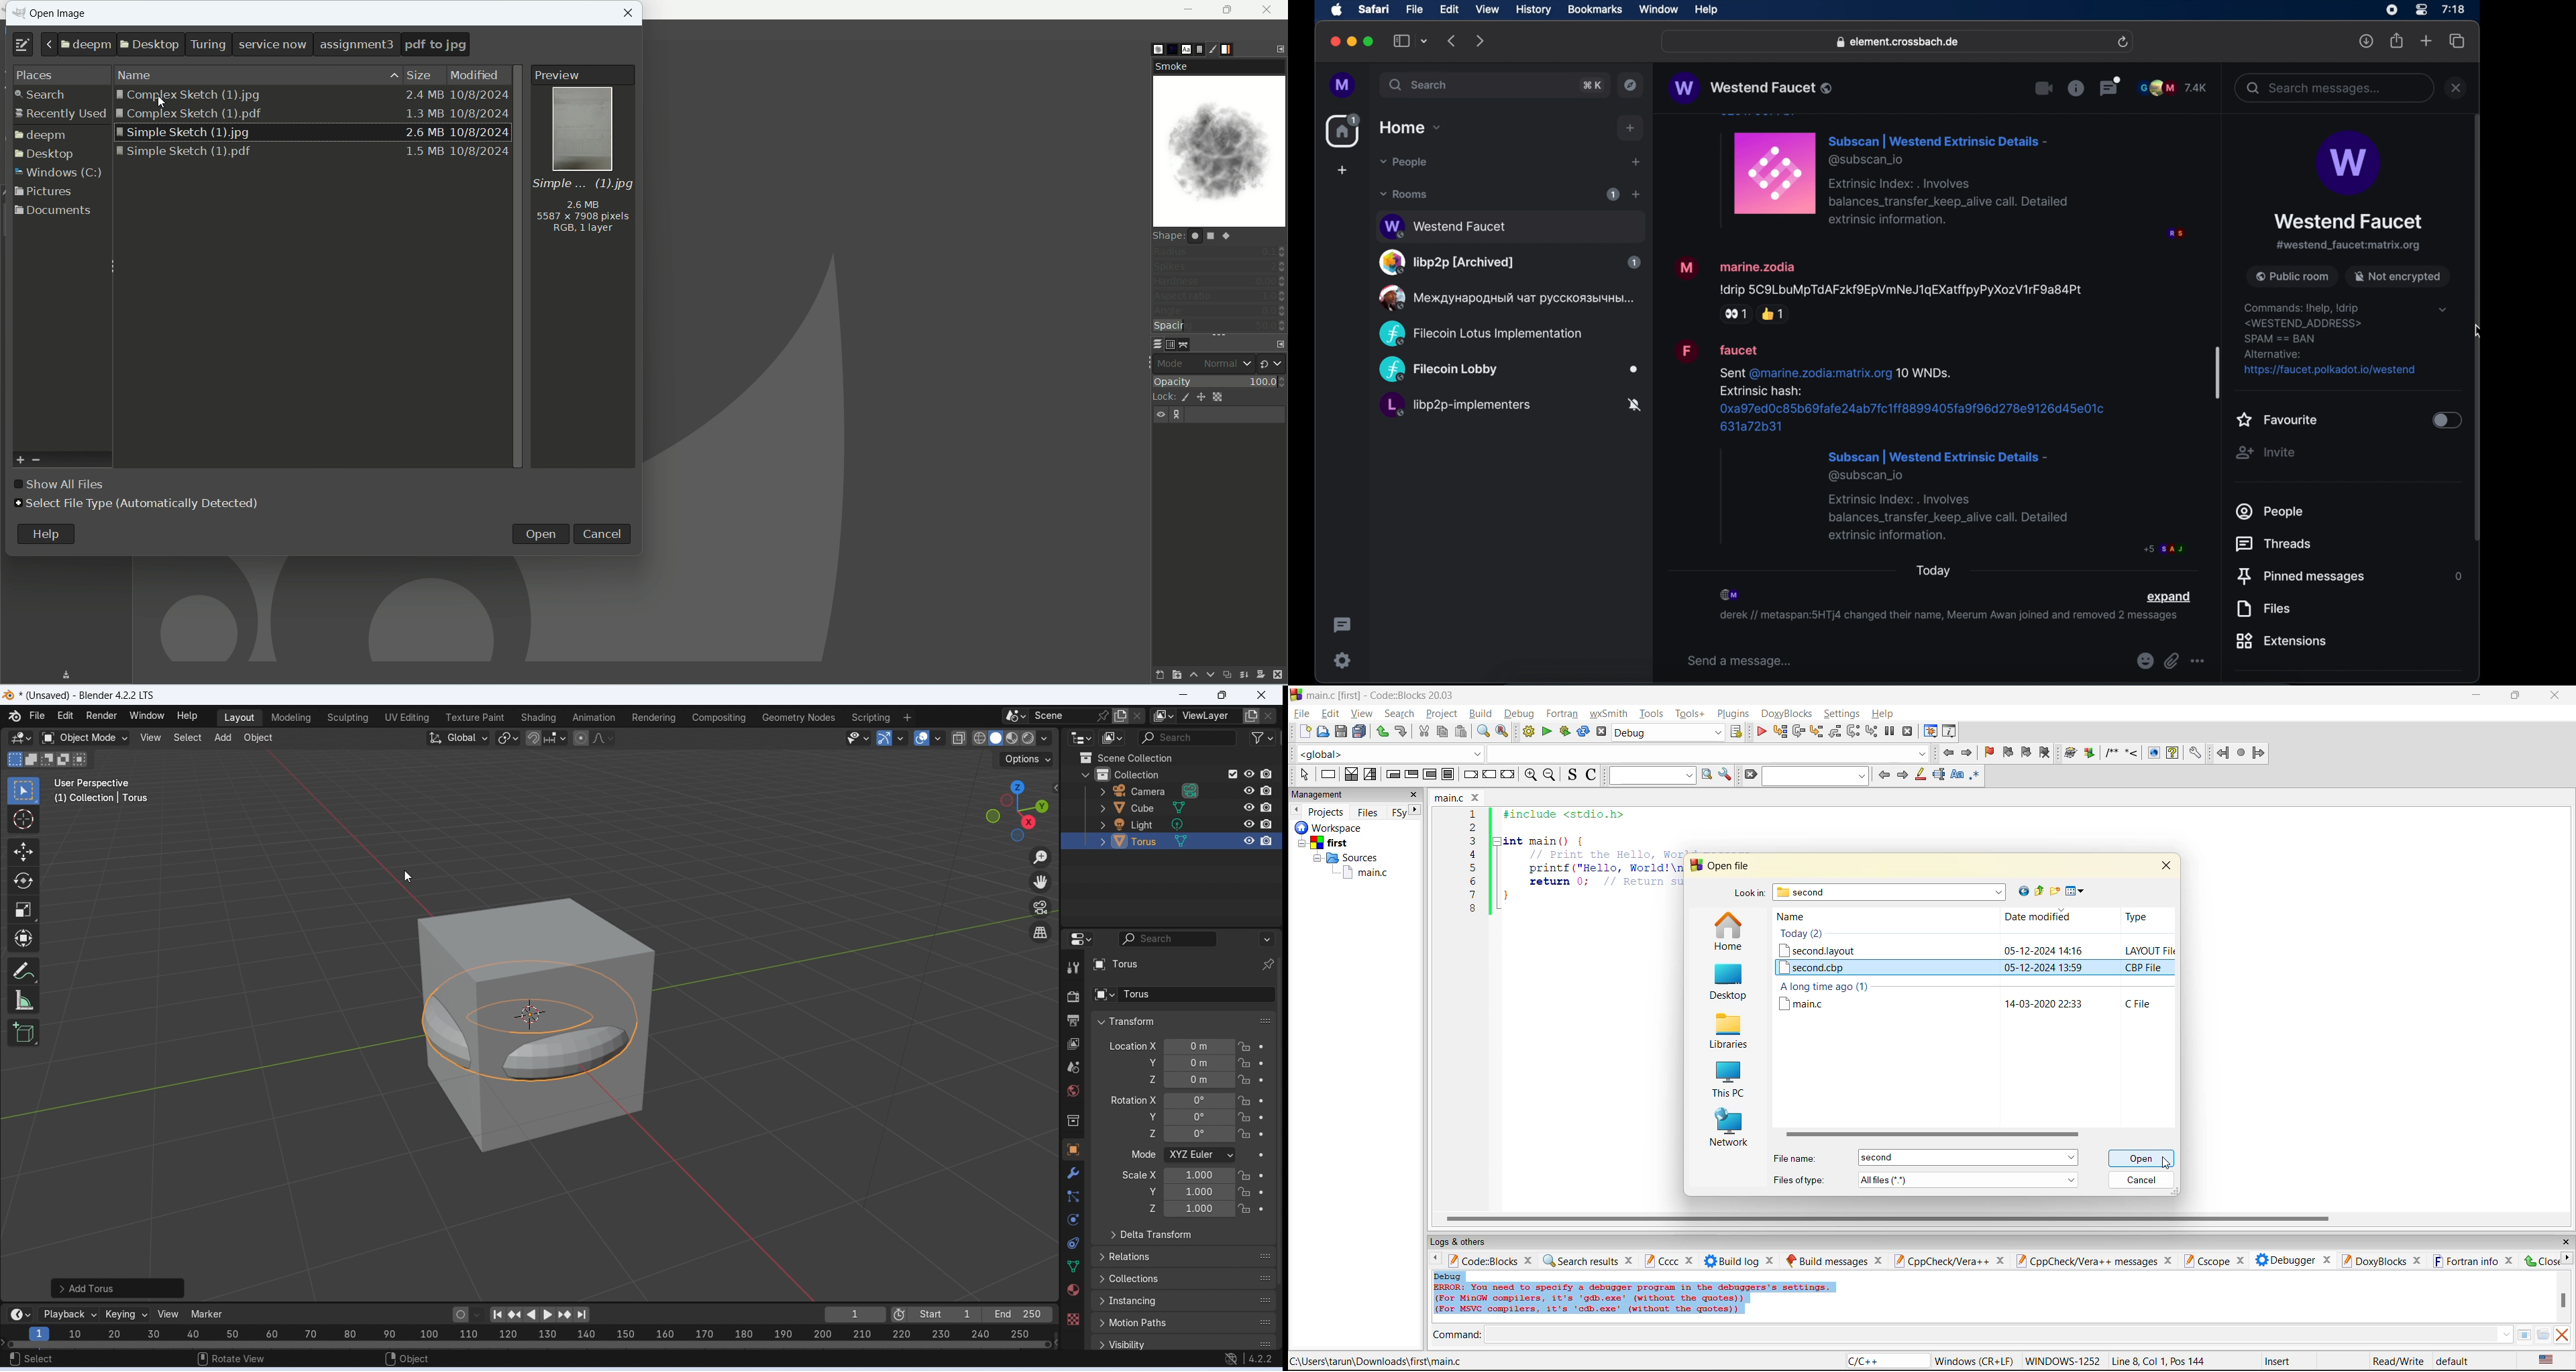 This screenshot has width=2576, height=1372. Describe the element at coordinates (1327, 812) in the screenshot. I see `projects` at that location.